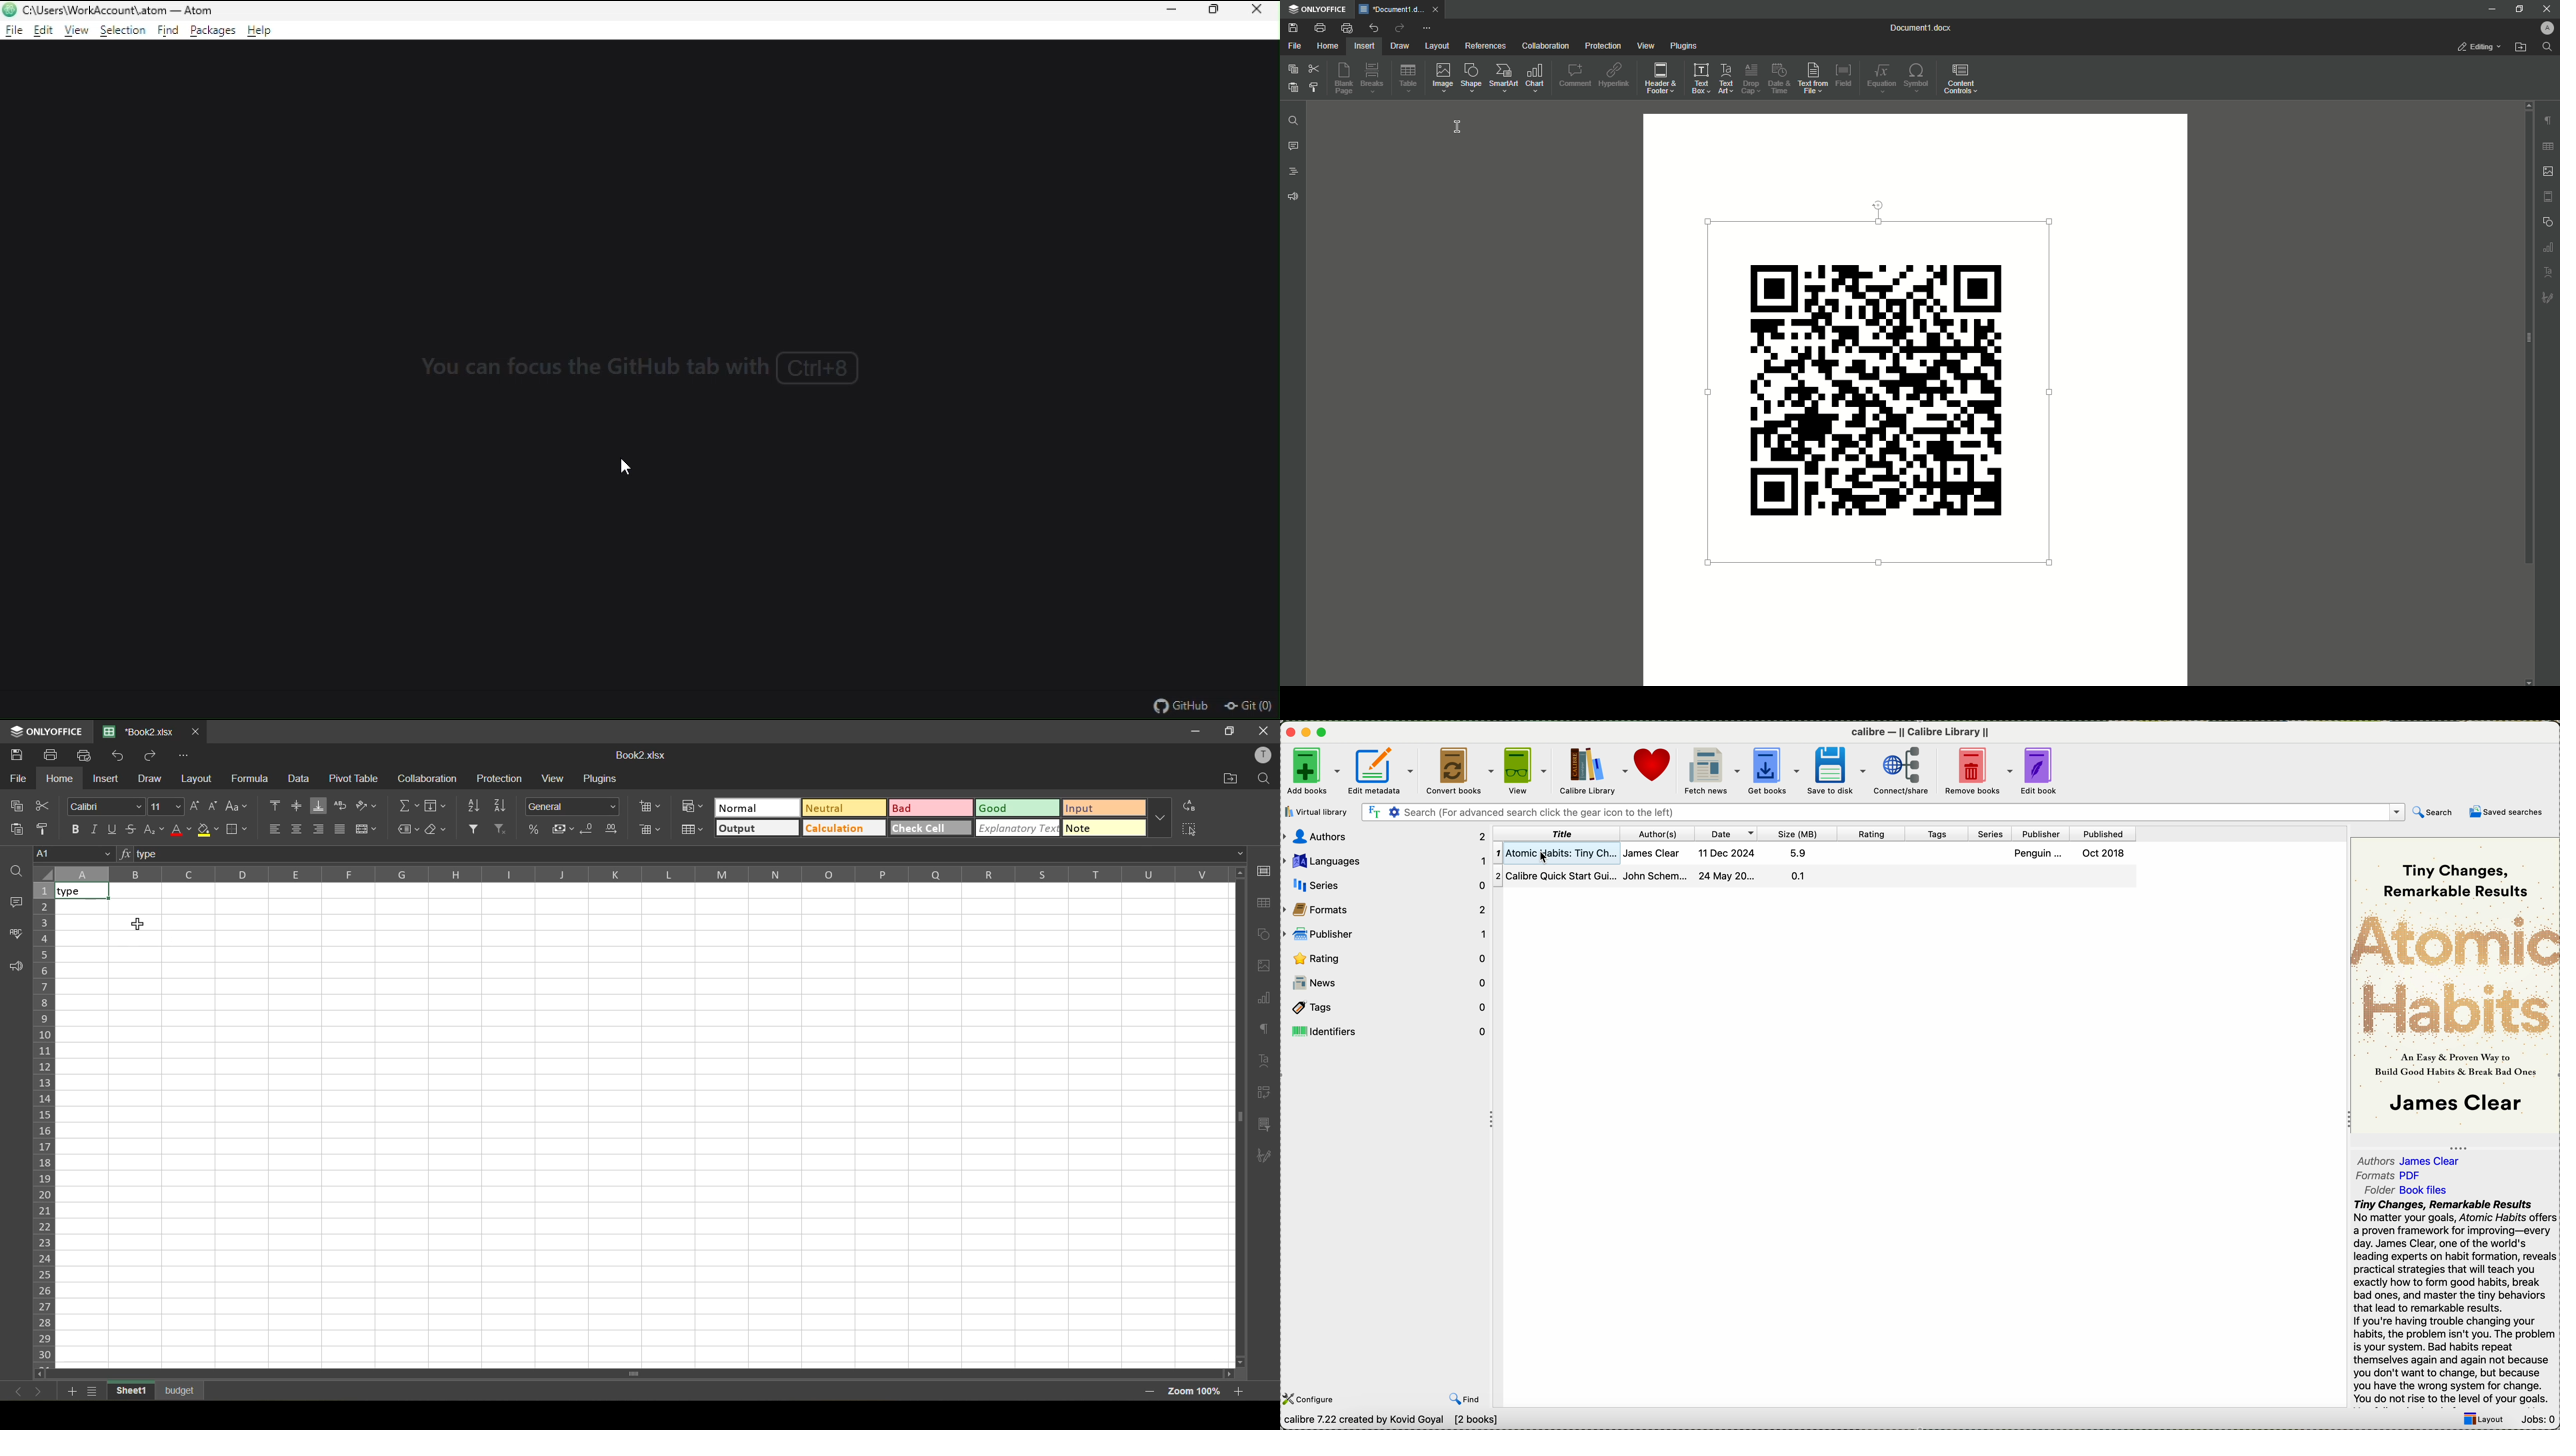  What do you see at coordinates (81, 892) in the screenshot?
I see `type` at bounding box center [81, 892].